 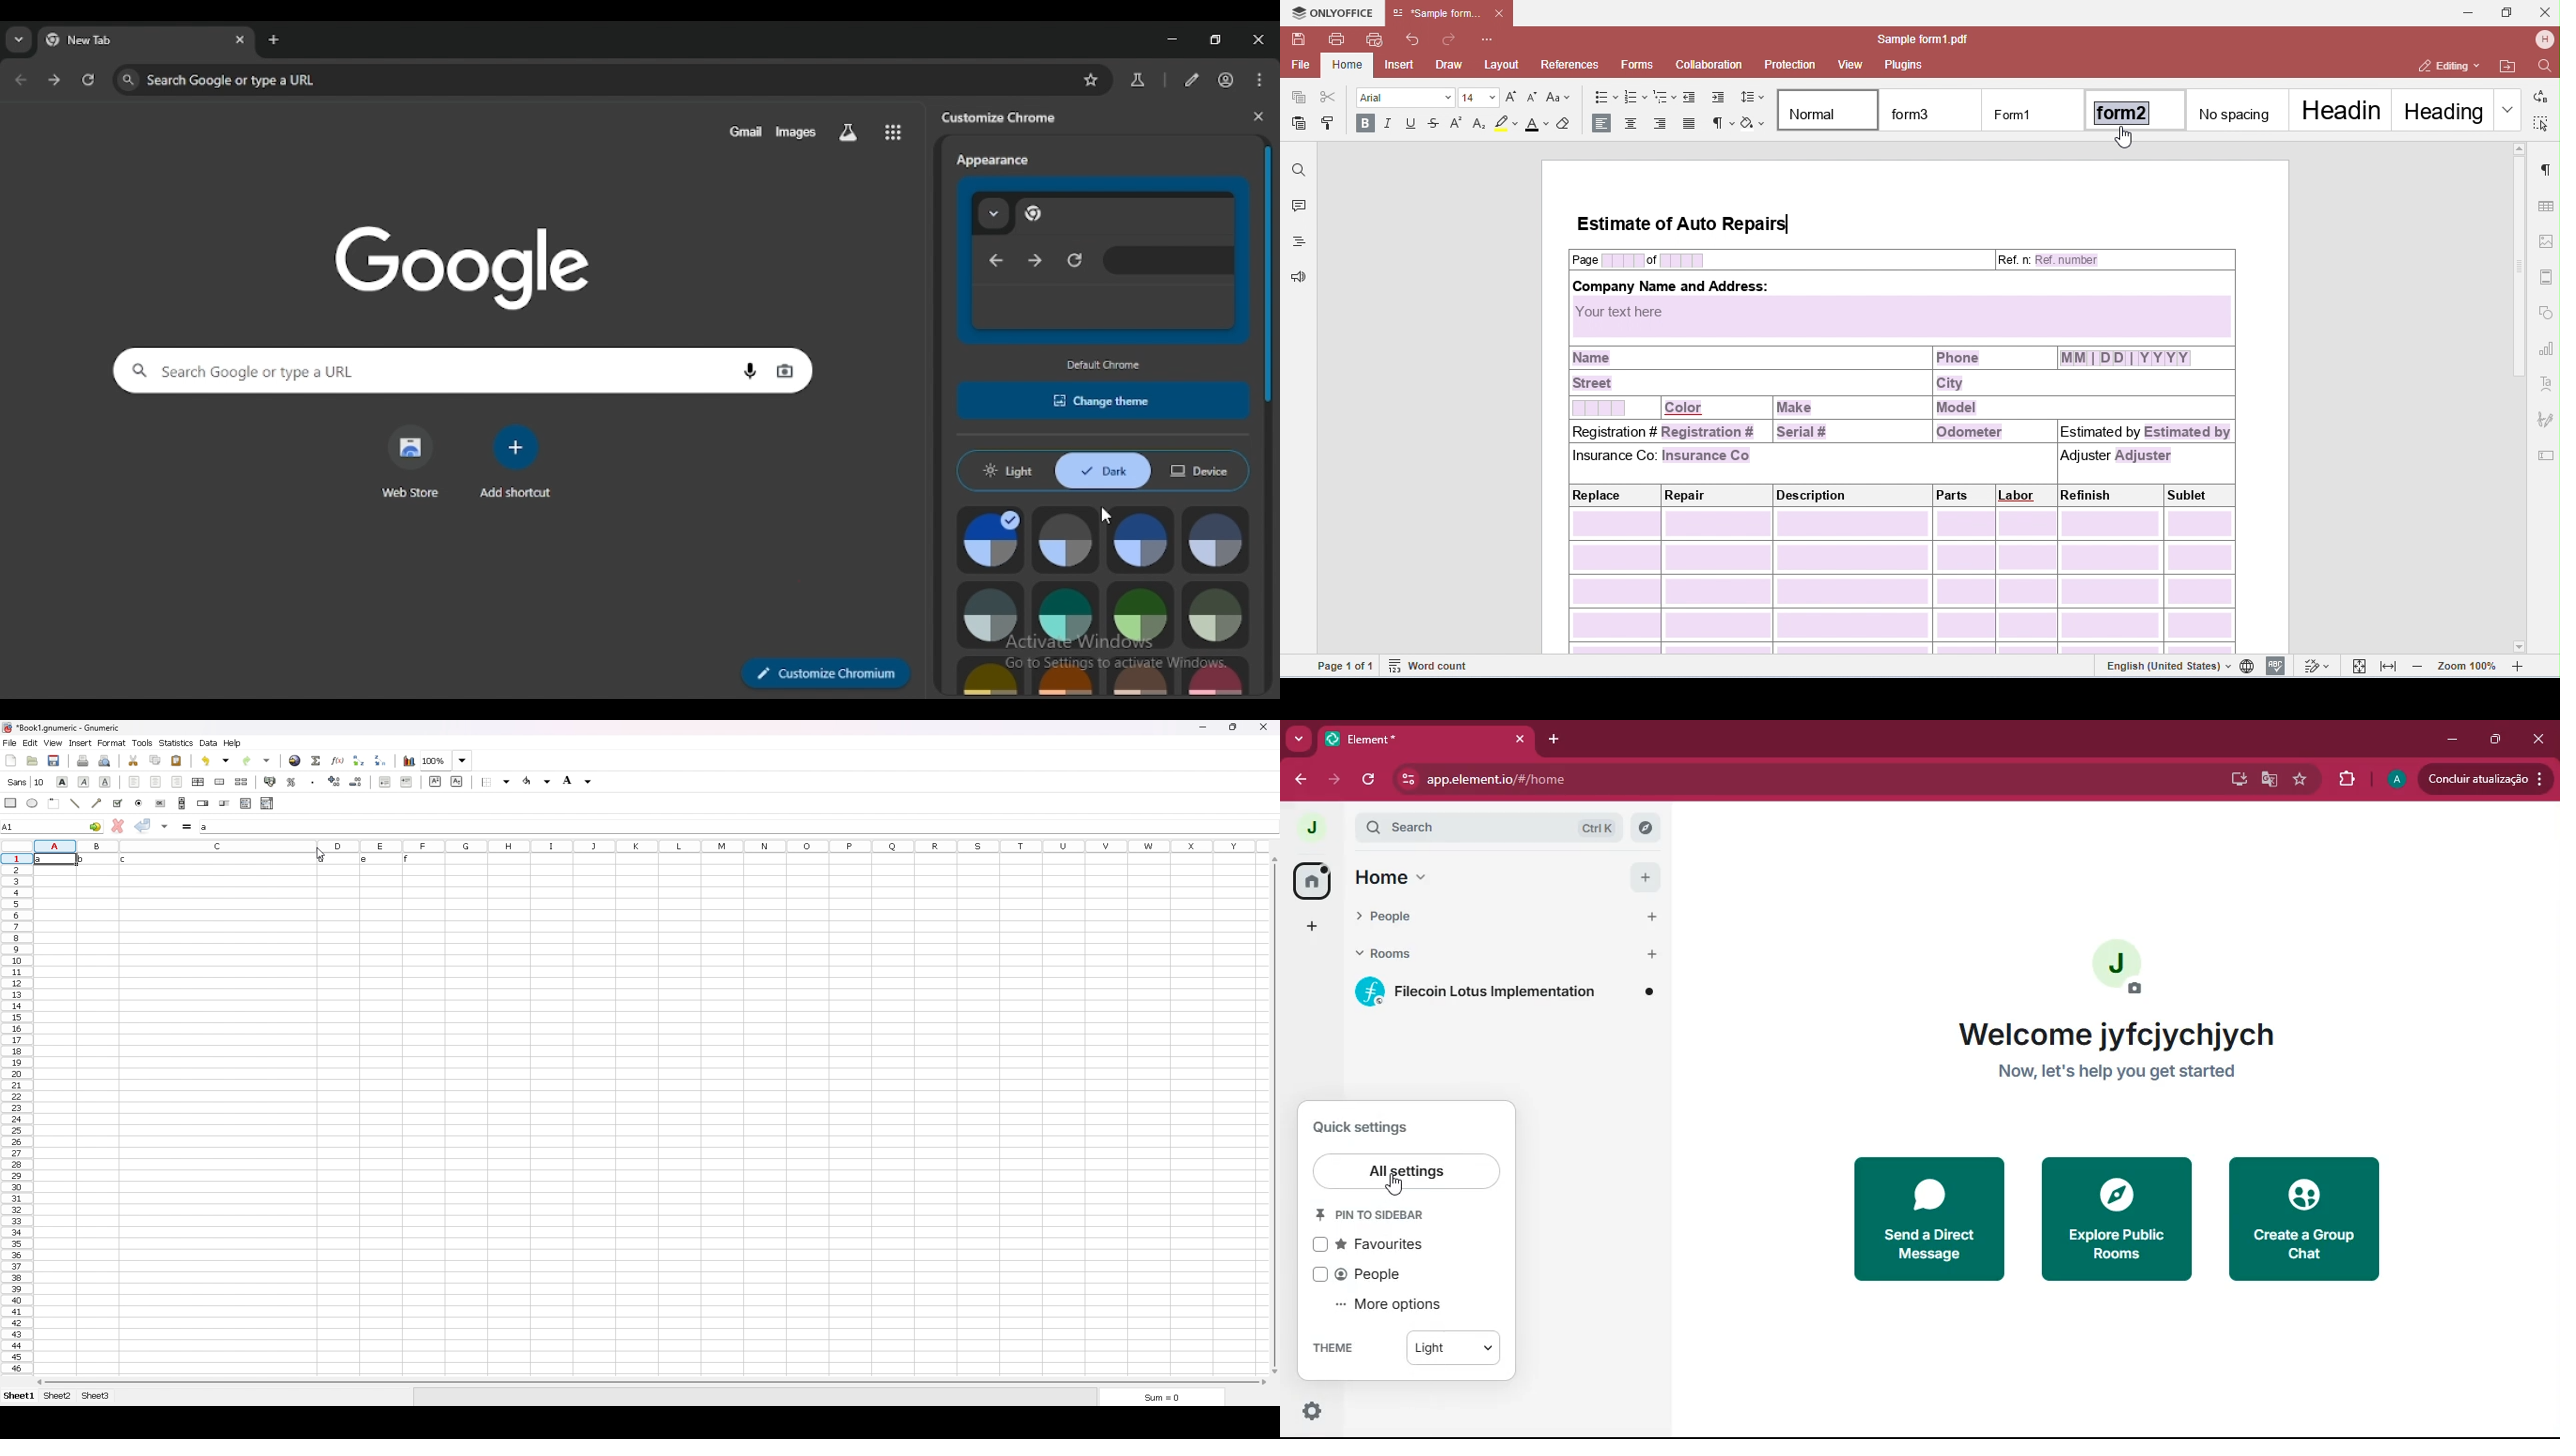 I want to click on tools, so click(x=143, y=743).